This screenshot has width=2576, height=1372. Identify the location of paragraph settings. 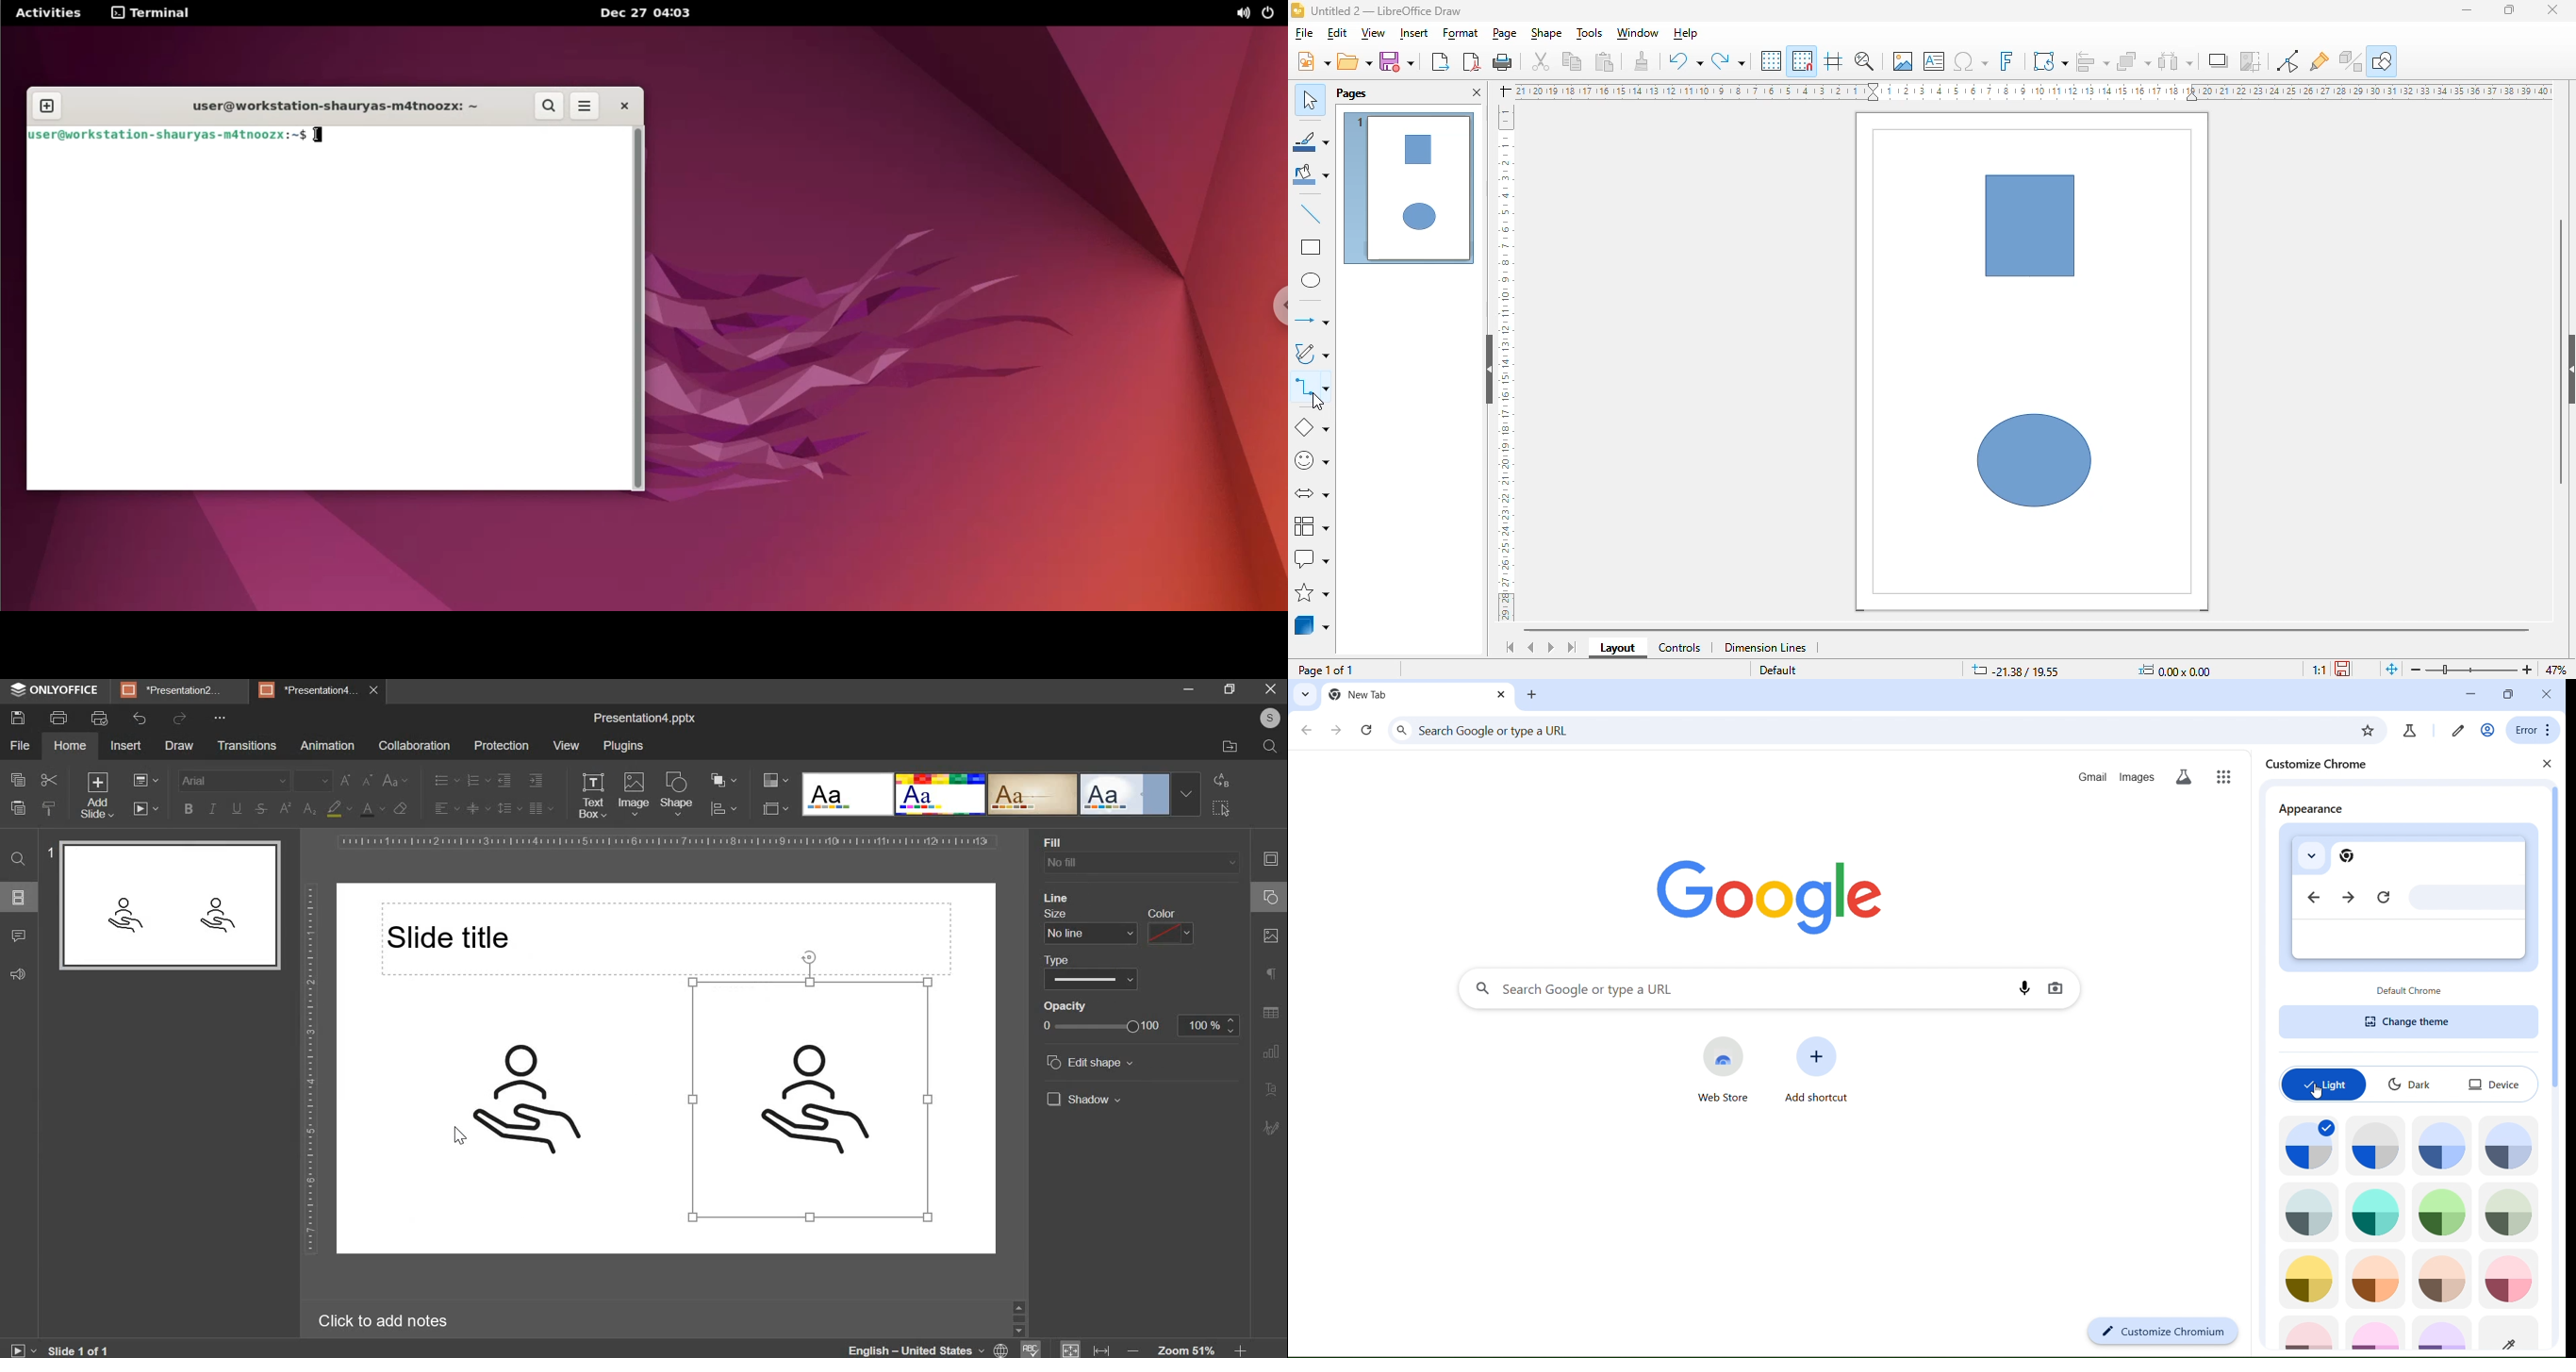
(1270, 974).